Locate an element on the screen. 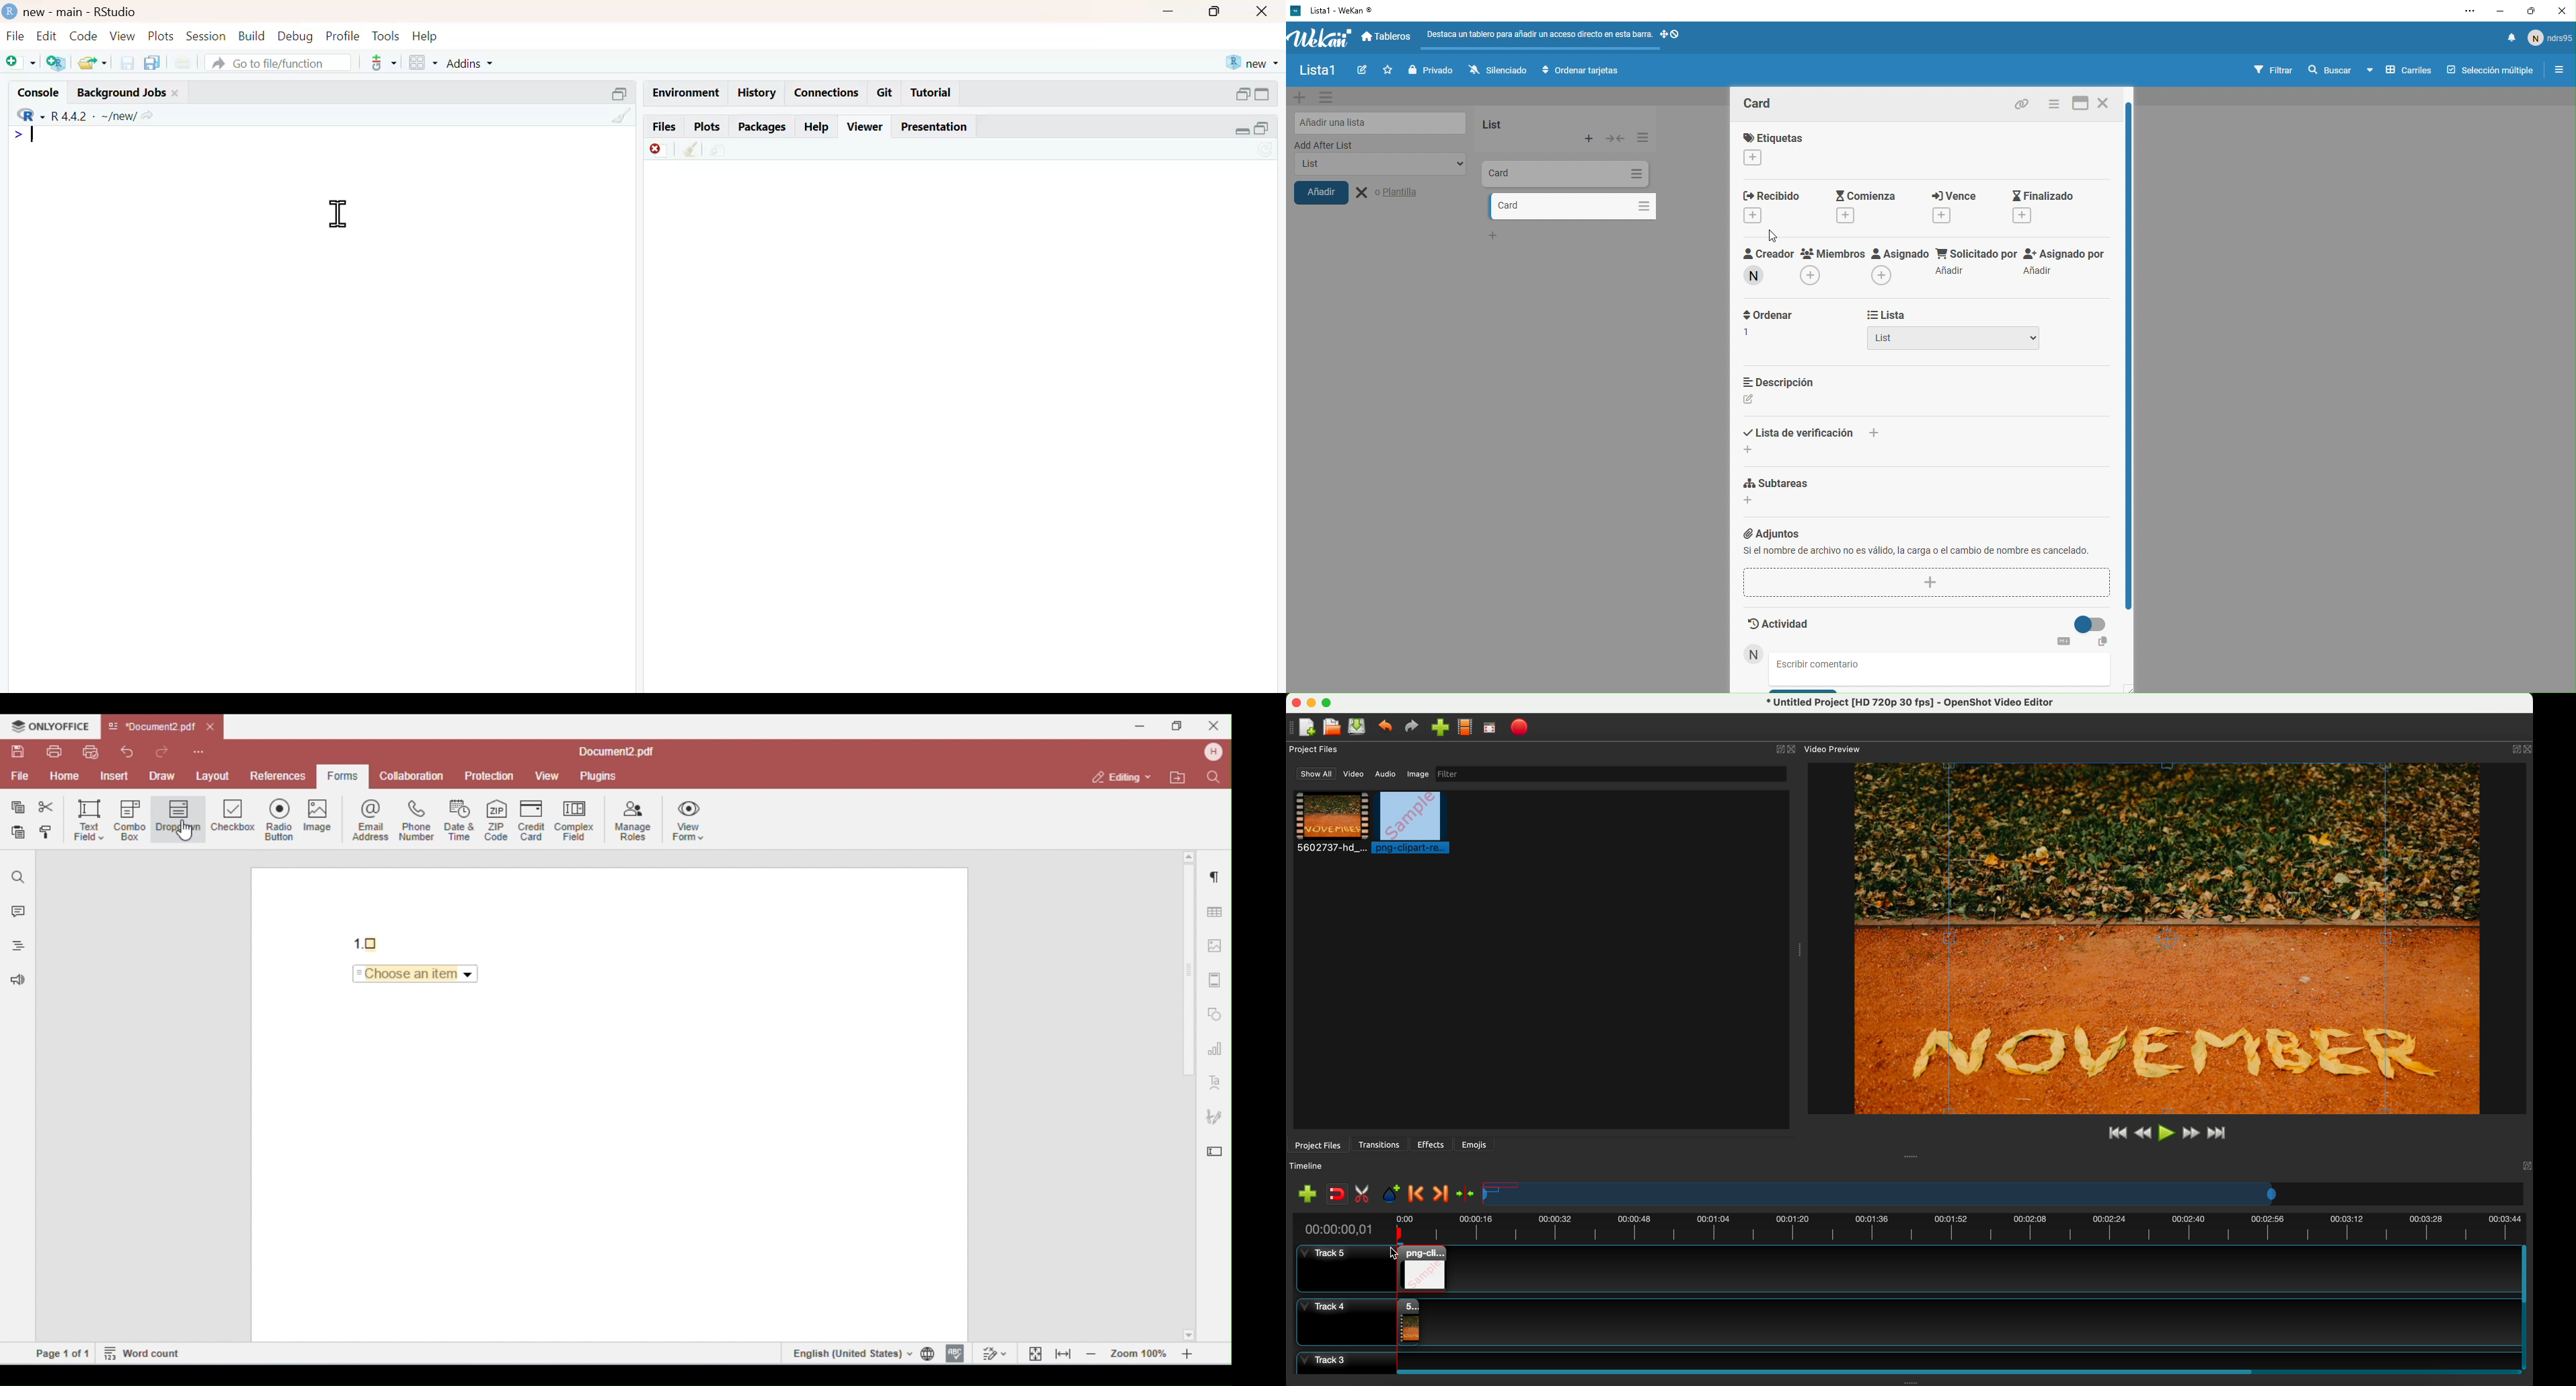 Image resolution: width=2576 pixels, height=1400 pixels. copy is located at coordinates (152, 62).